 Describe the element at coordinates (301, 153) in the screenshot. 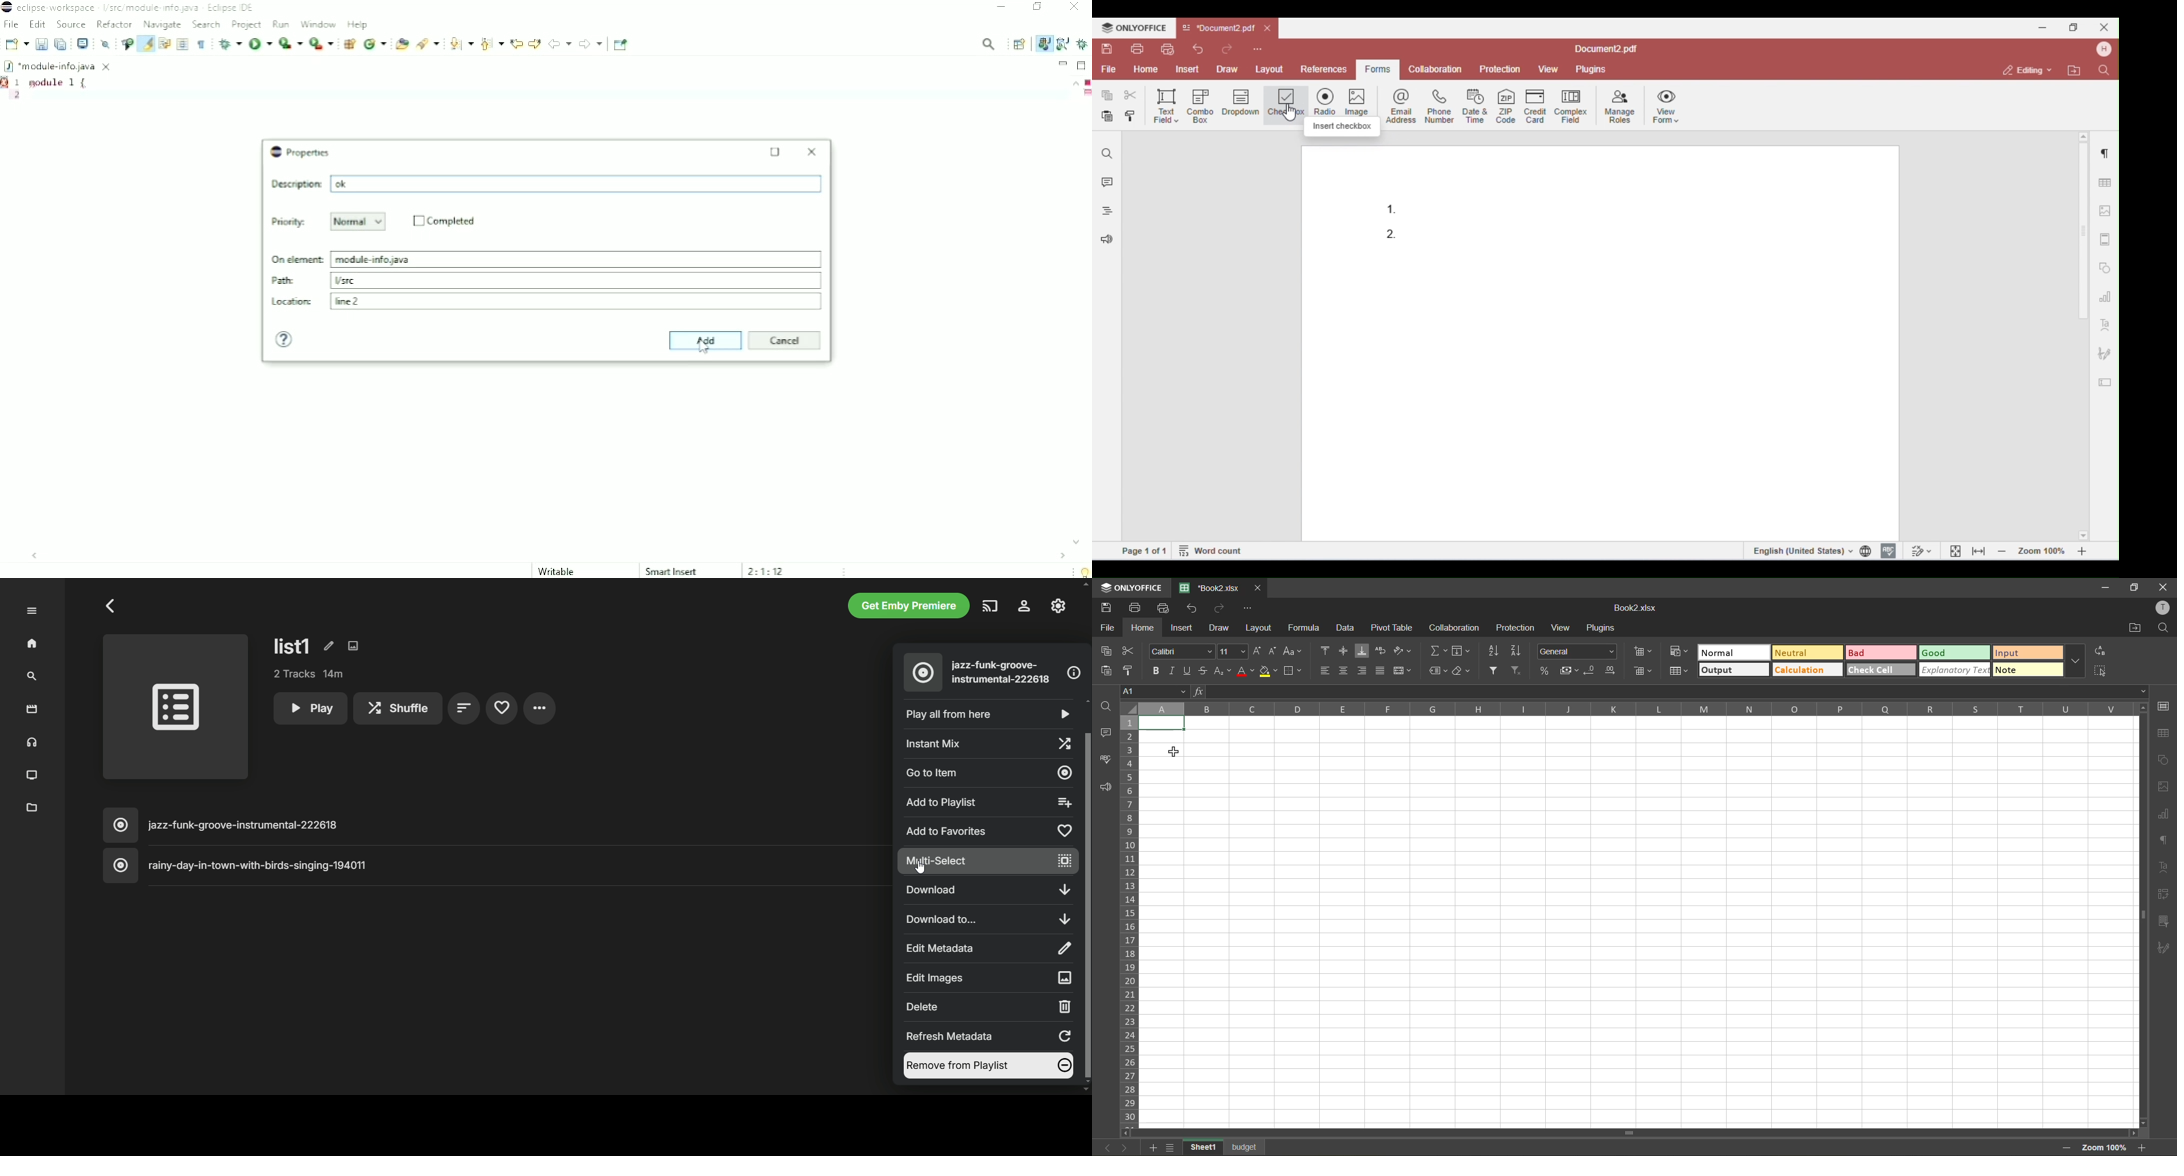

I see `Properties` at that location.